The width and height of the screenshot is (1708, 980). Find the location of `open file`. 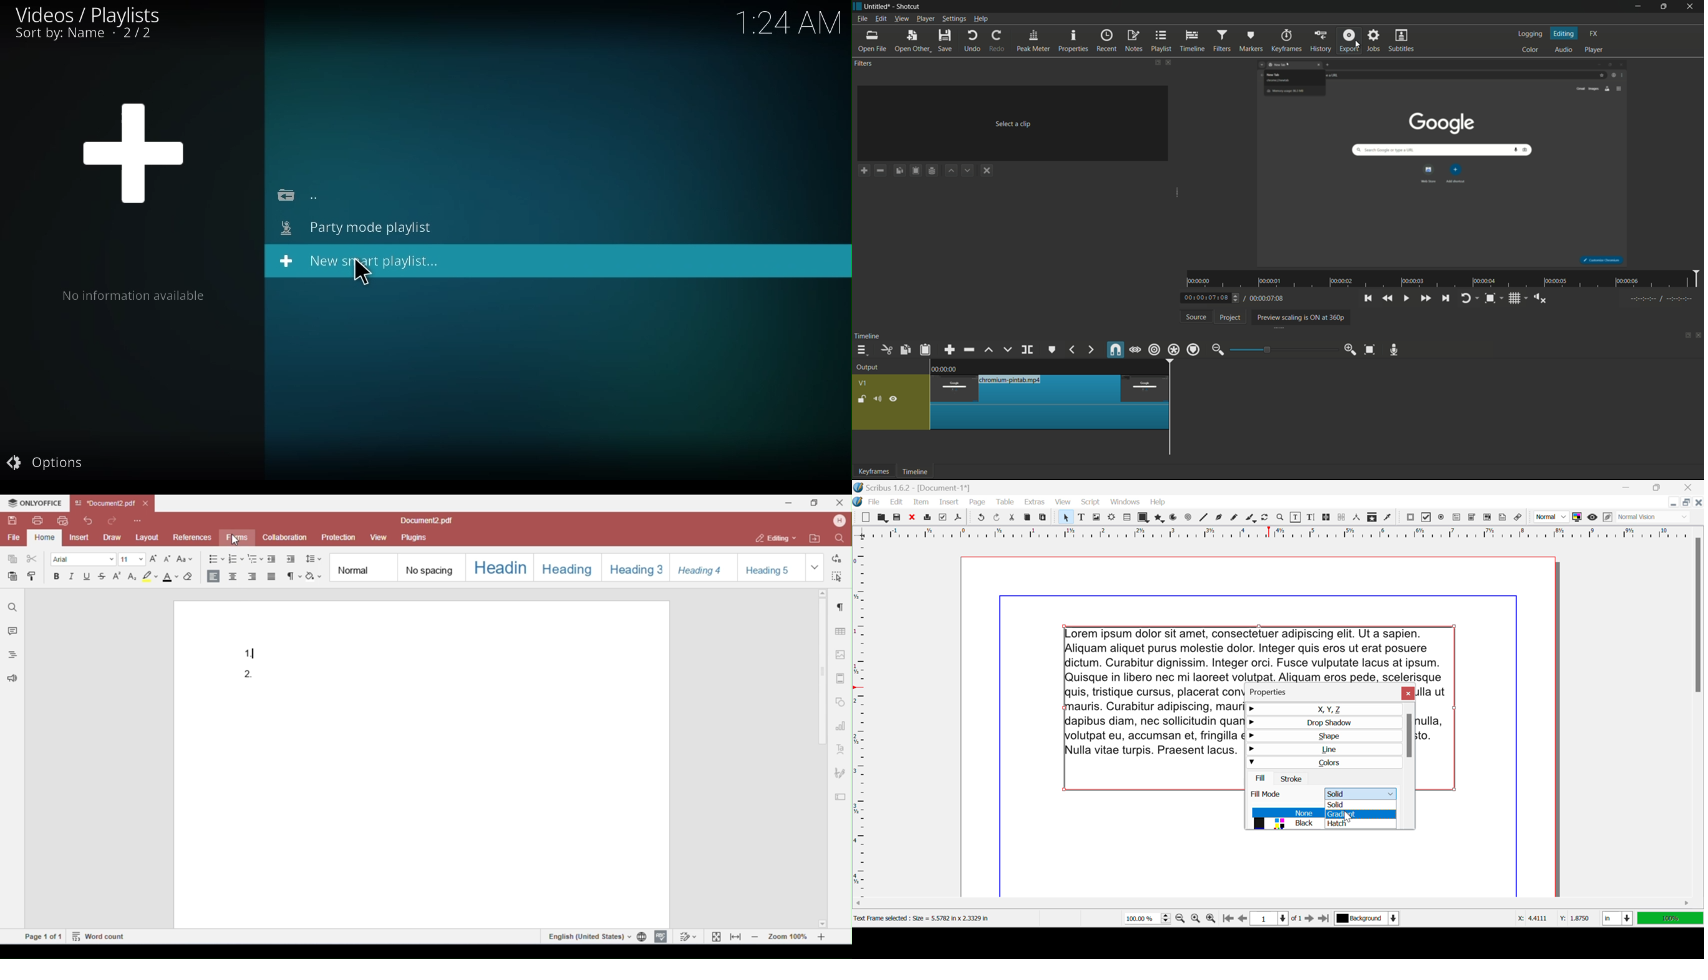

open file is located at coordinates (871, 41).